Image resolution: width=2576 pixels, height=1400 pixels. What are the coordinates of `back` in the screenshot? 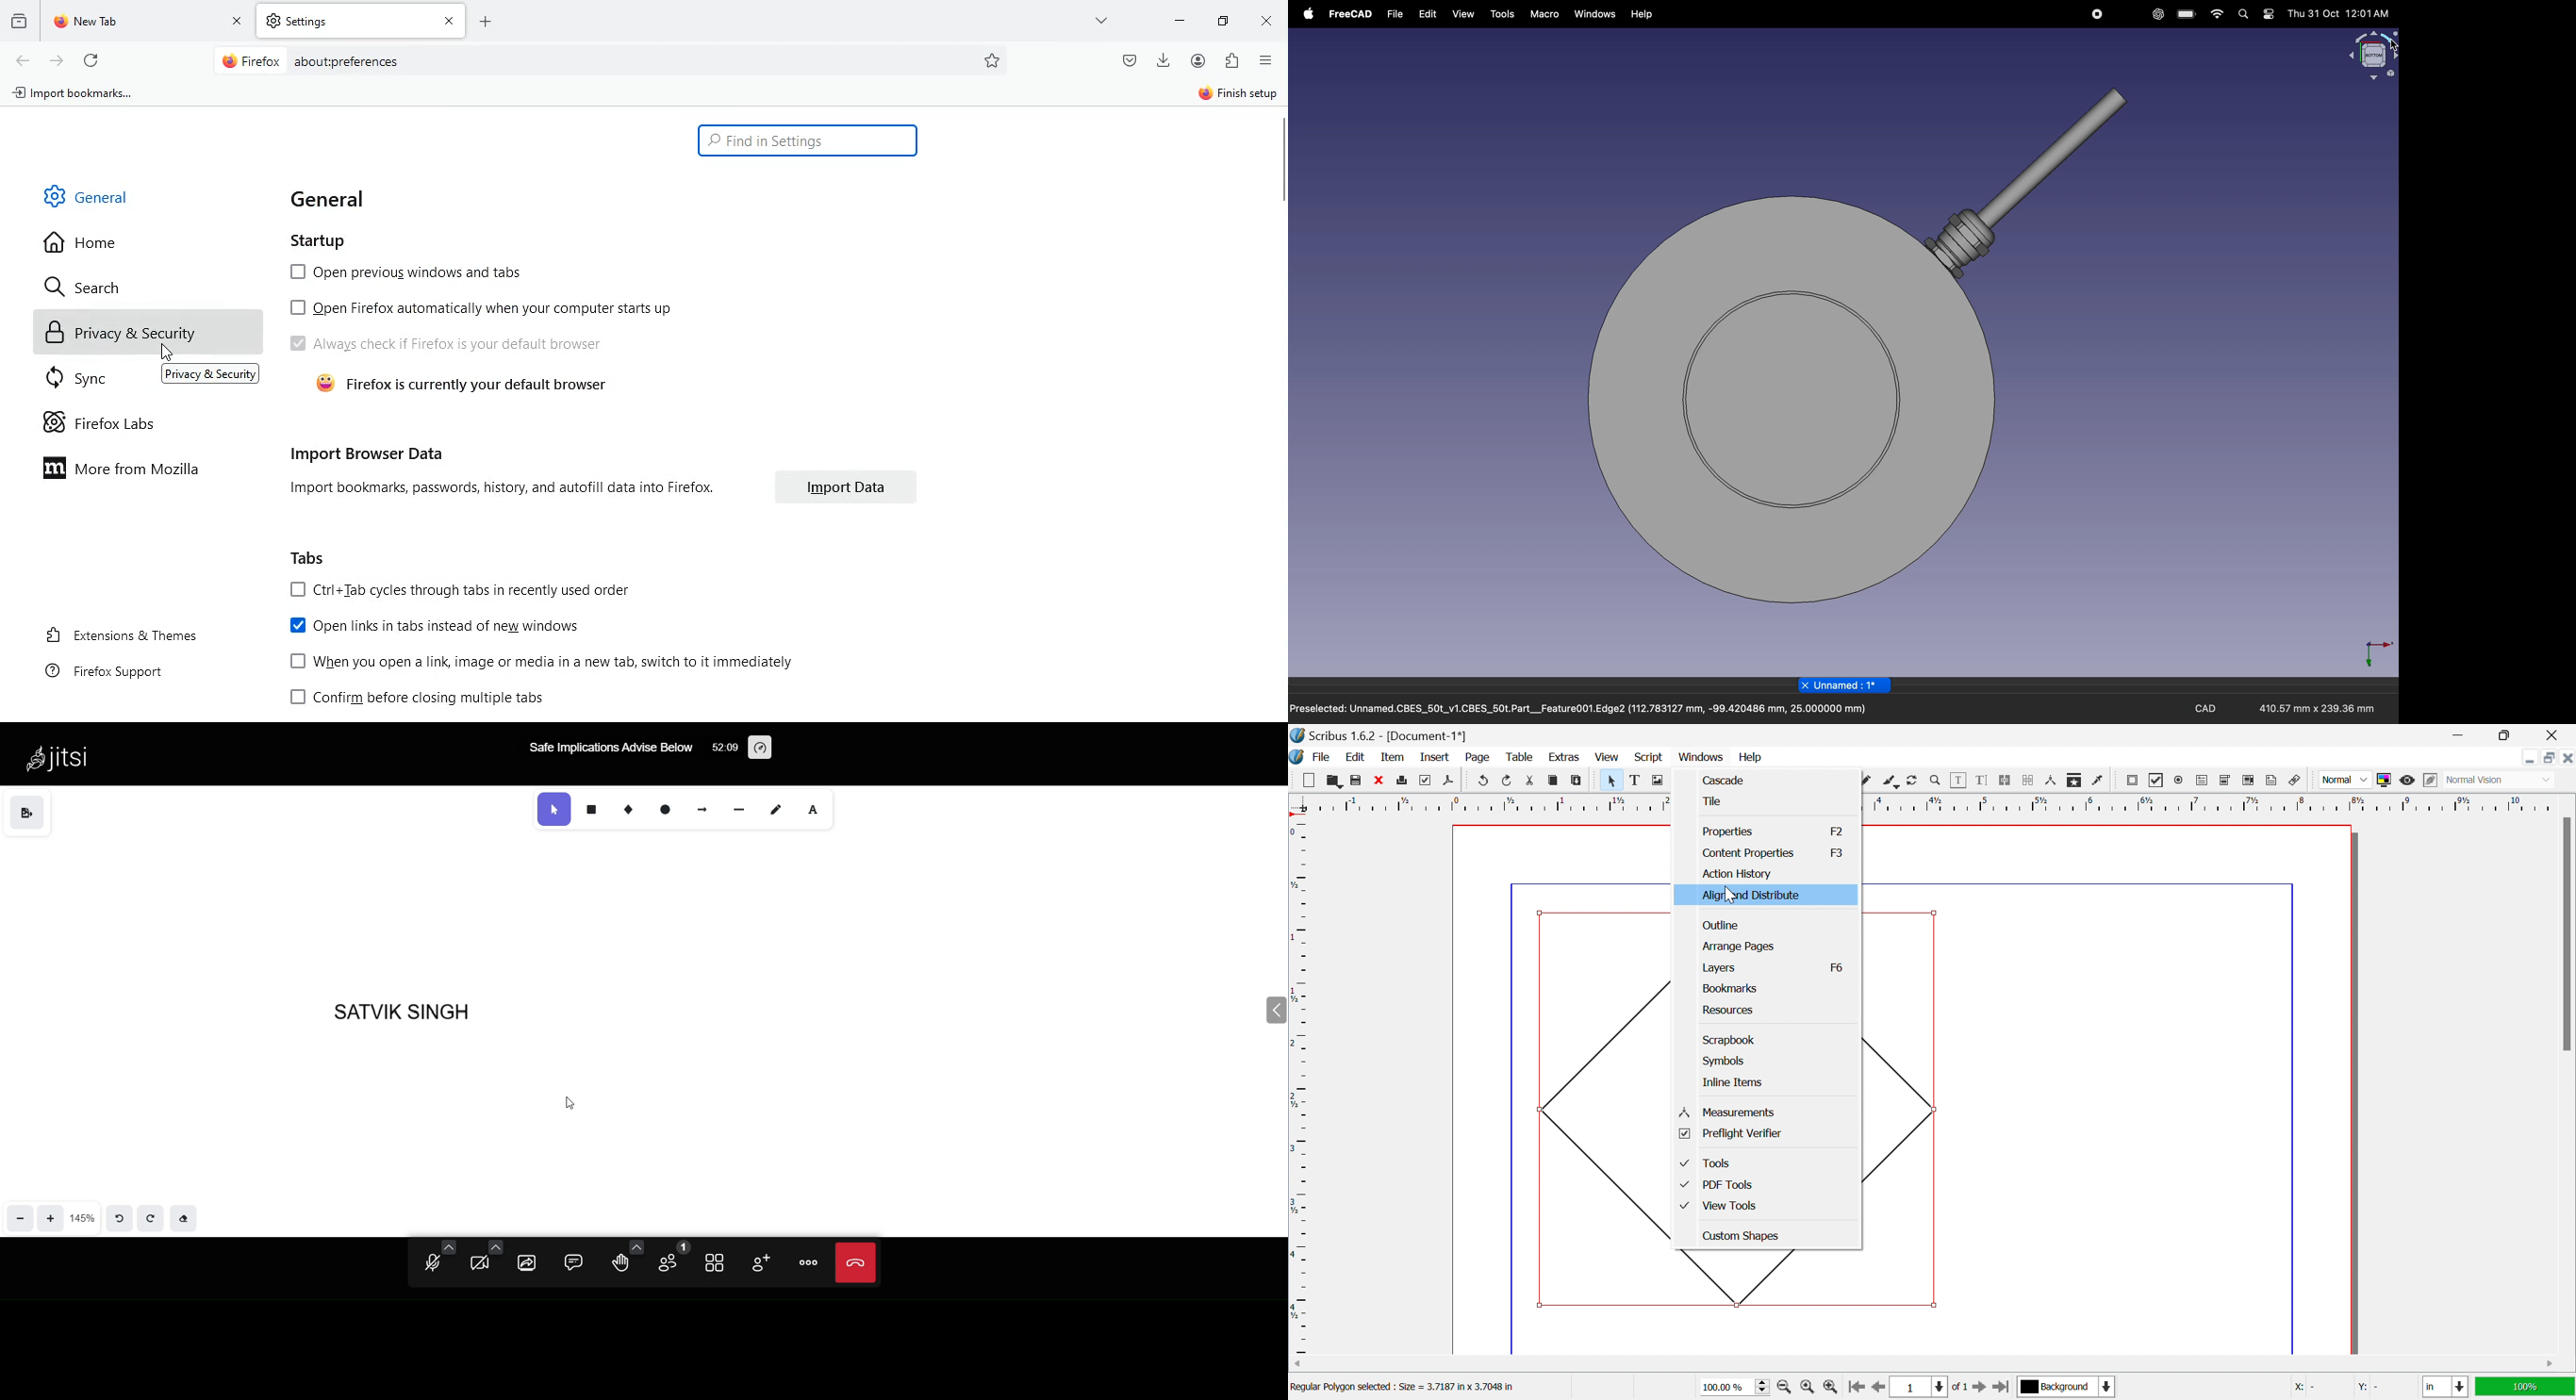 It's located at (21, 61).